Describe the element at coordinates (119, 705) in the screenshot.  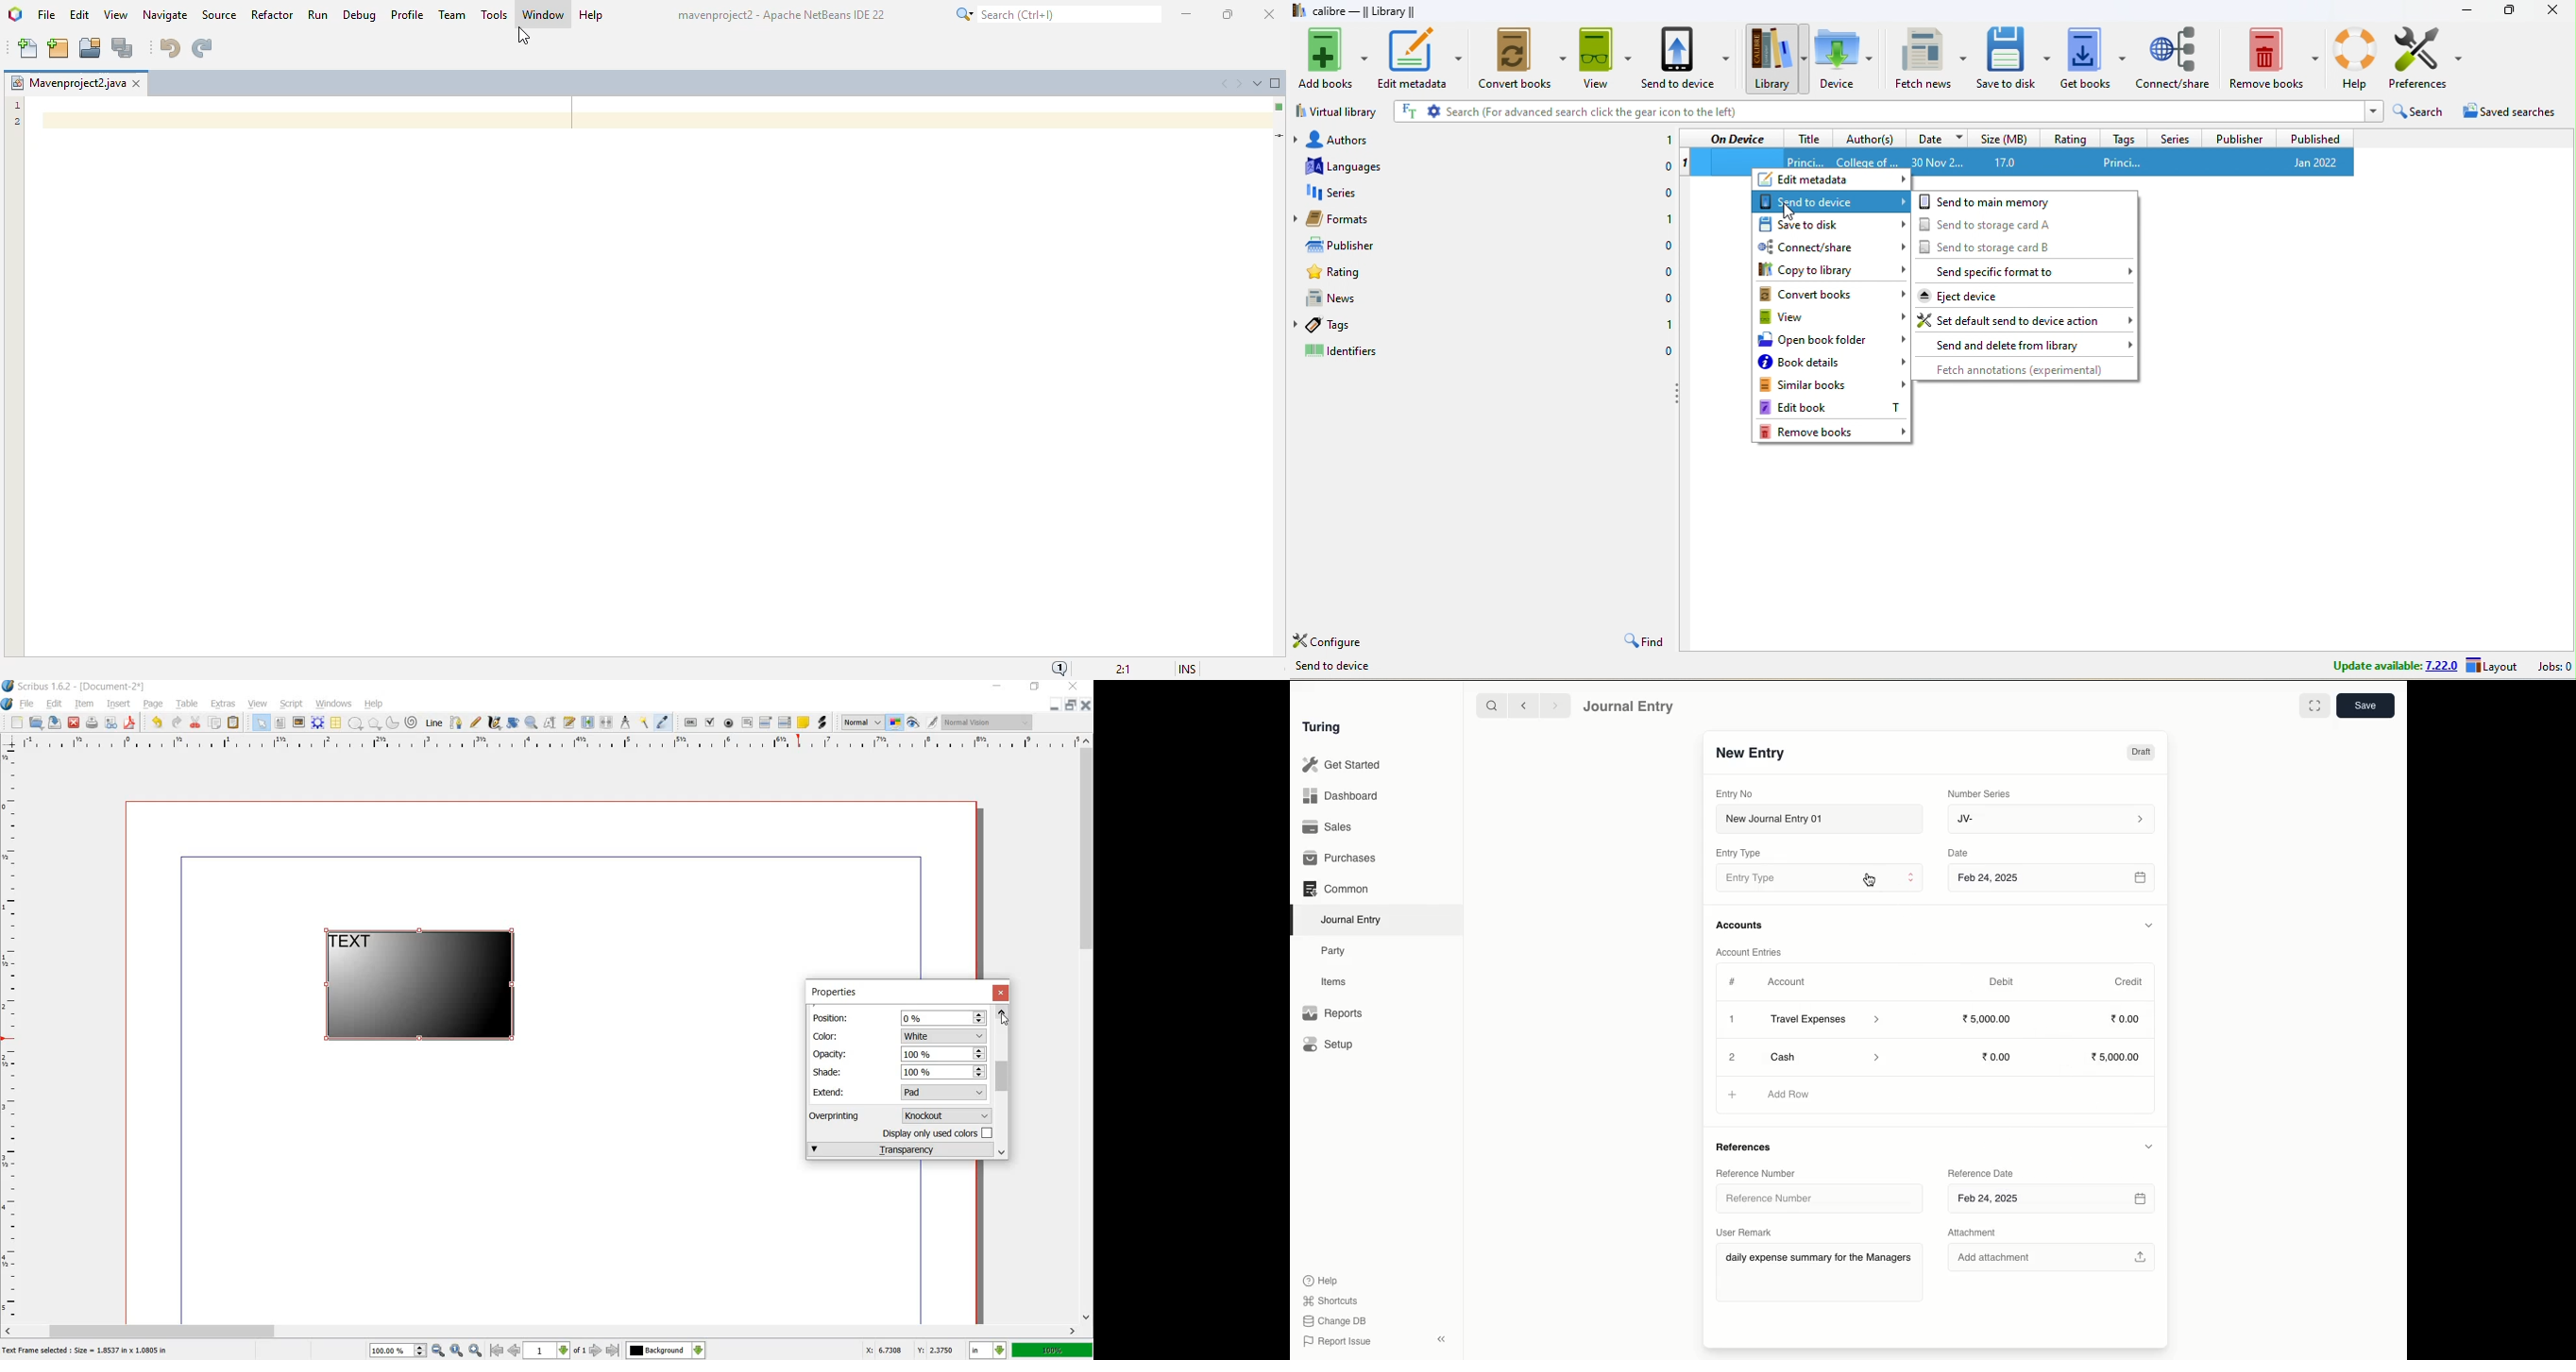
I see `insert` at that location.